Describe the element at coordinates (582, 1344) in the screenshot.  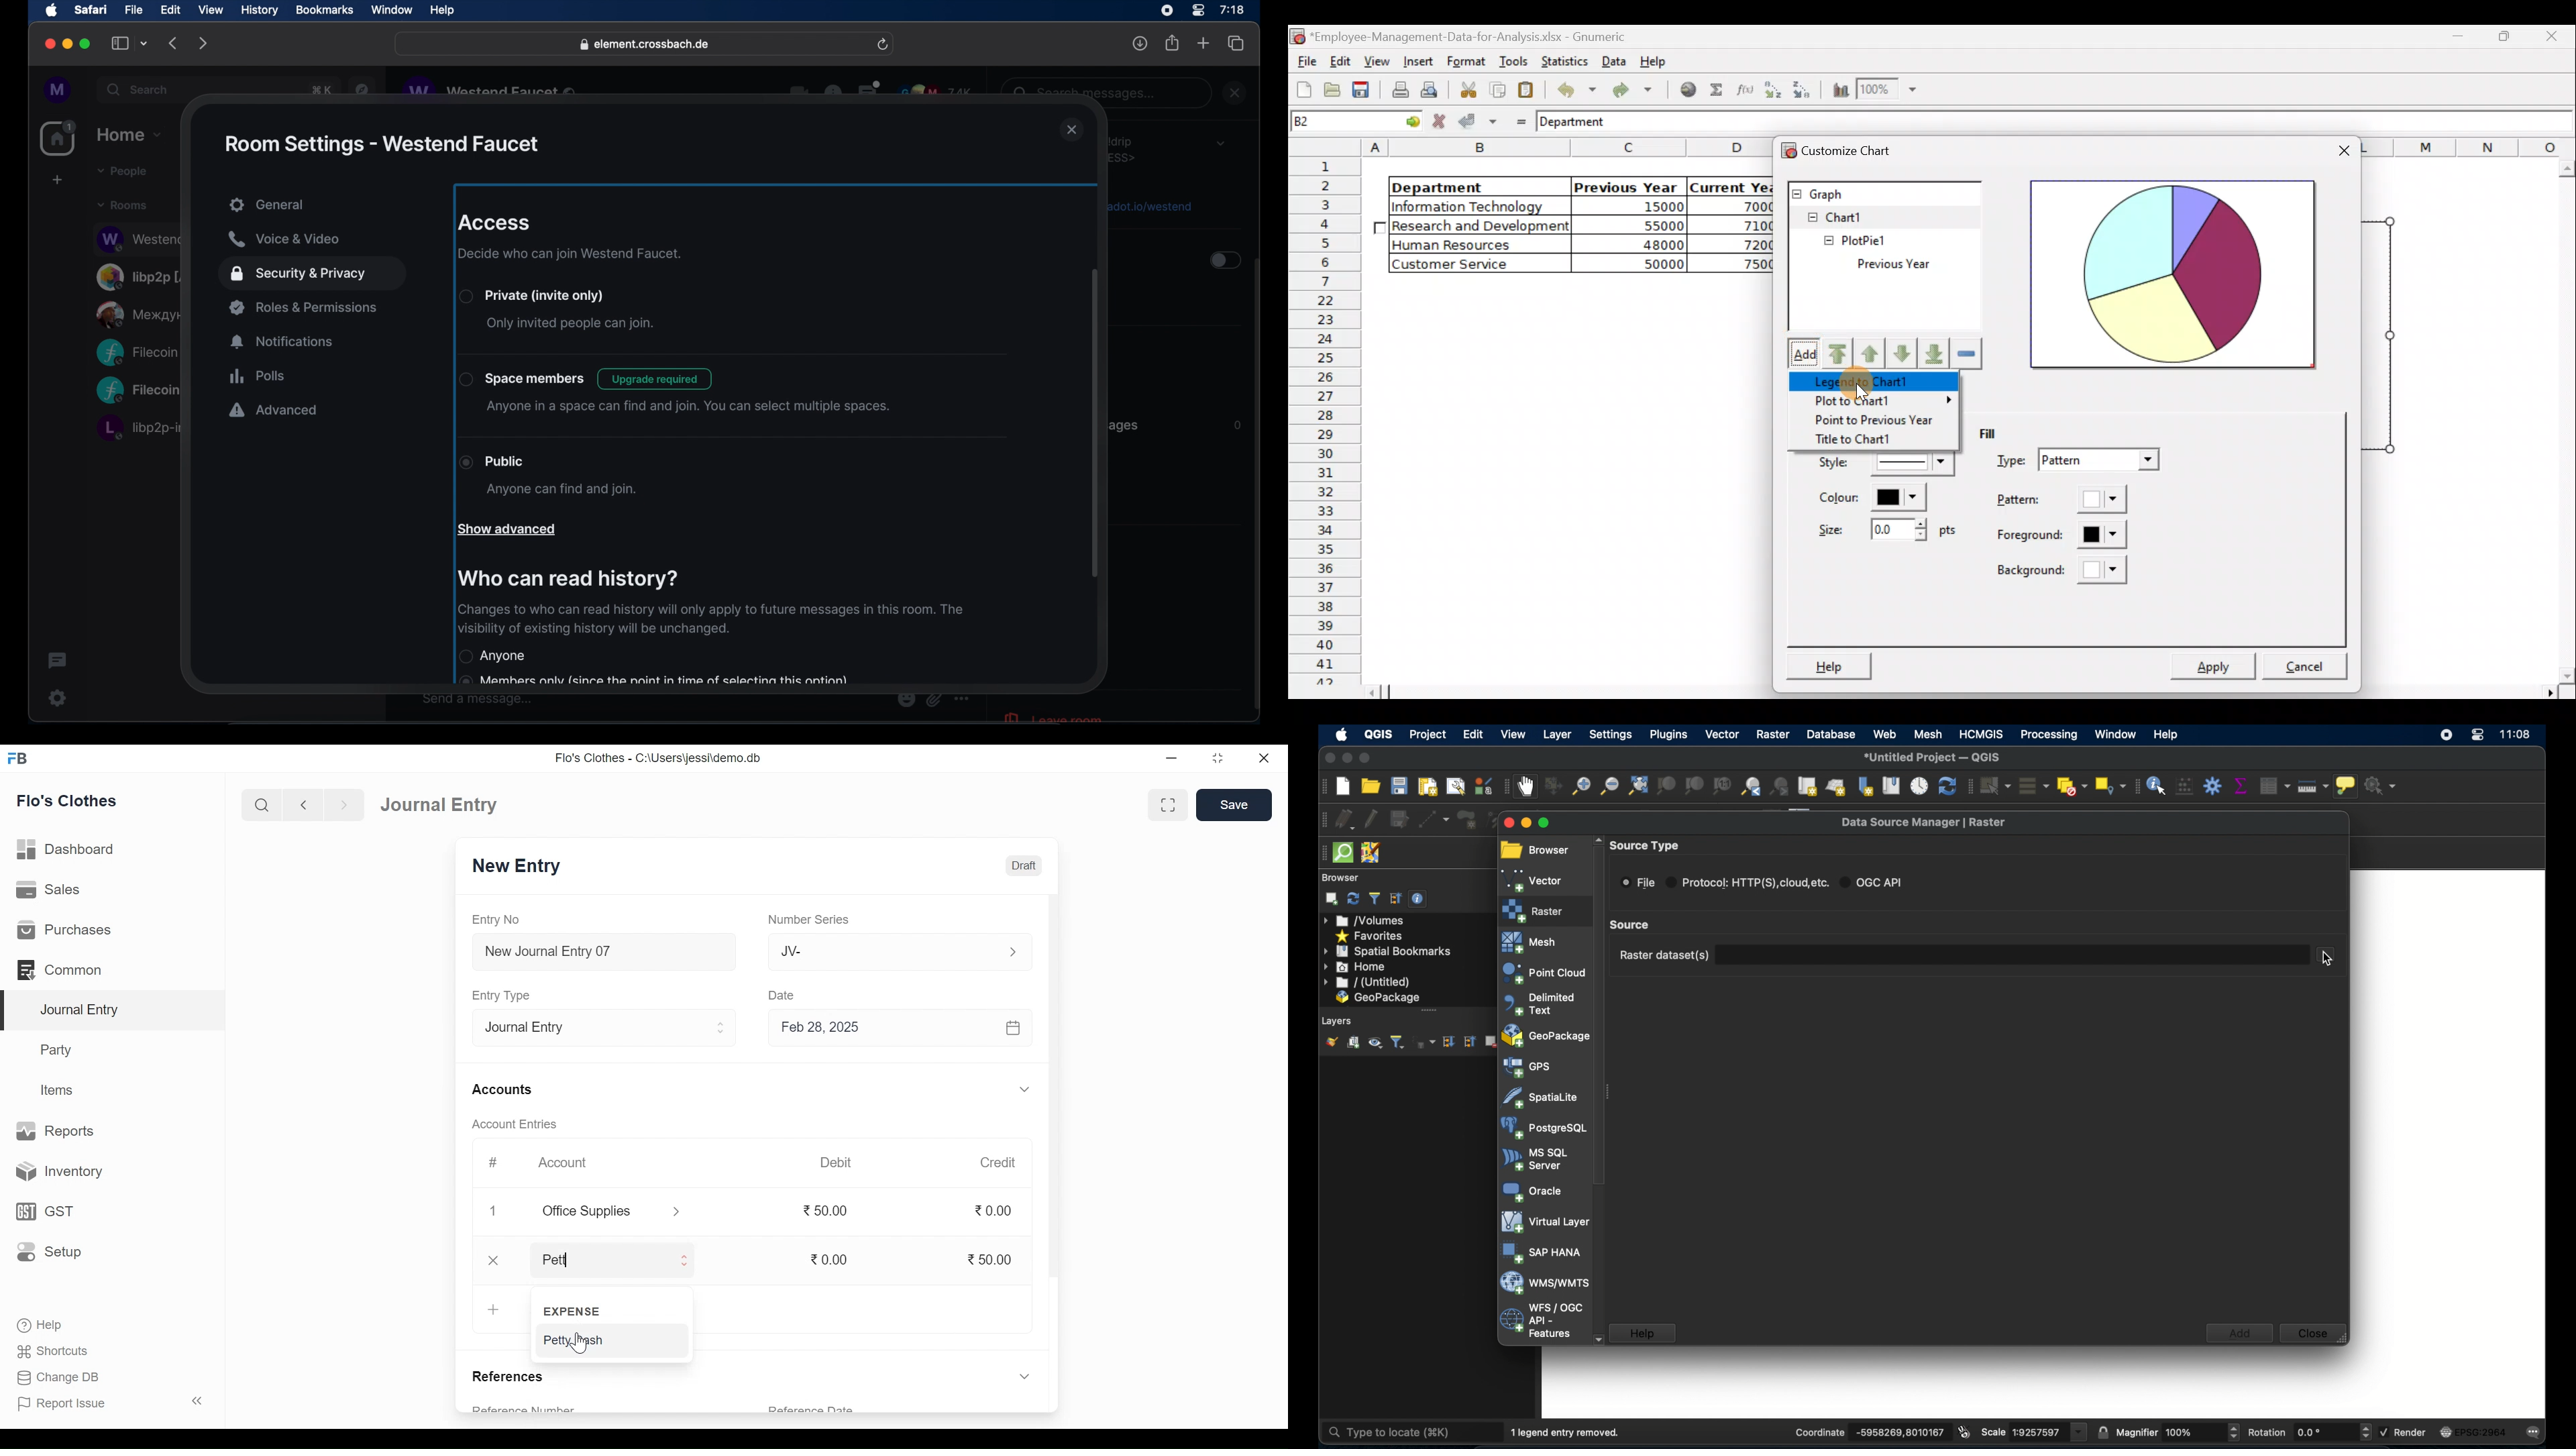
I see `Cursor` at that location.